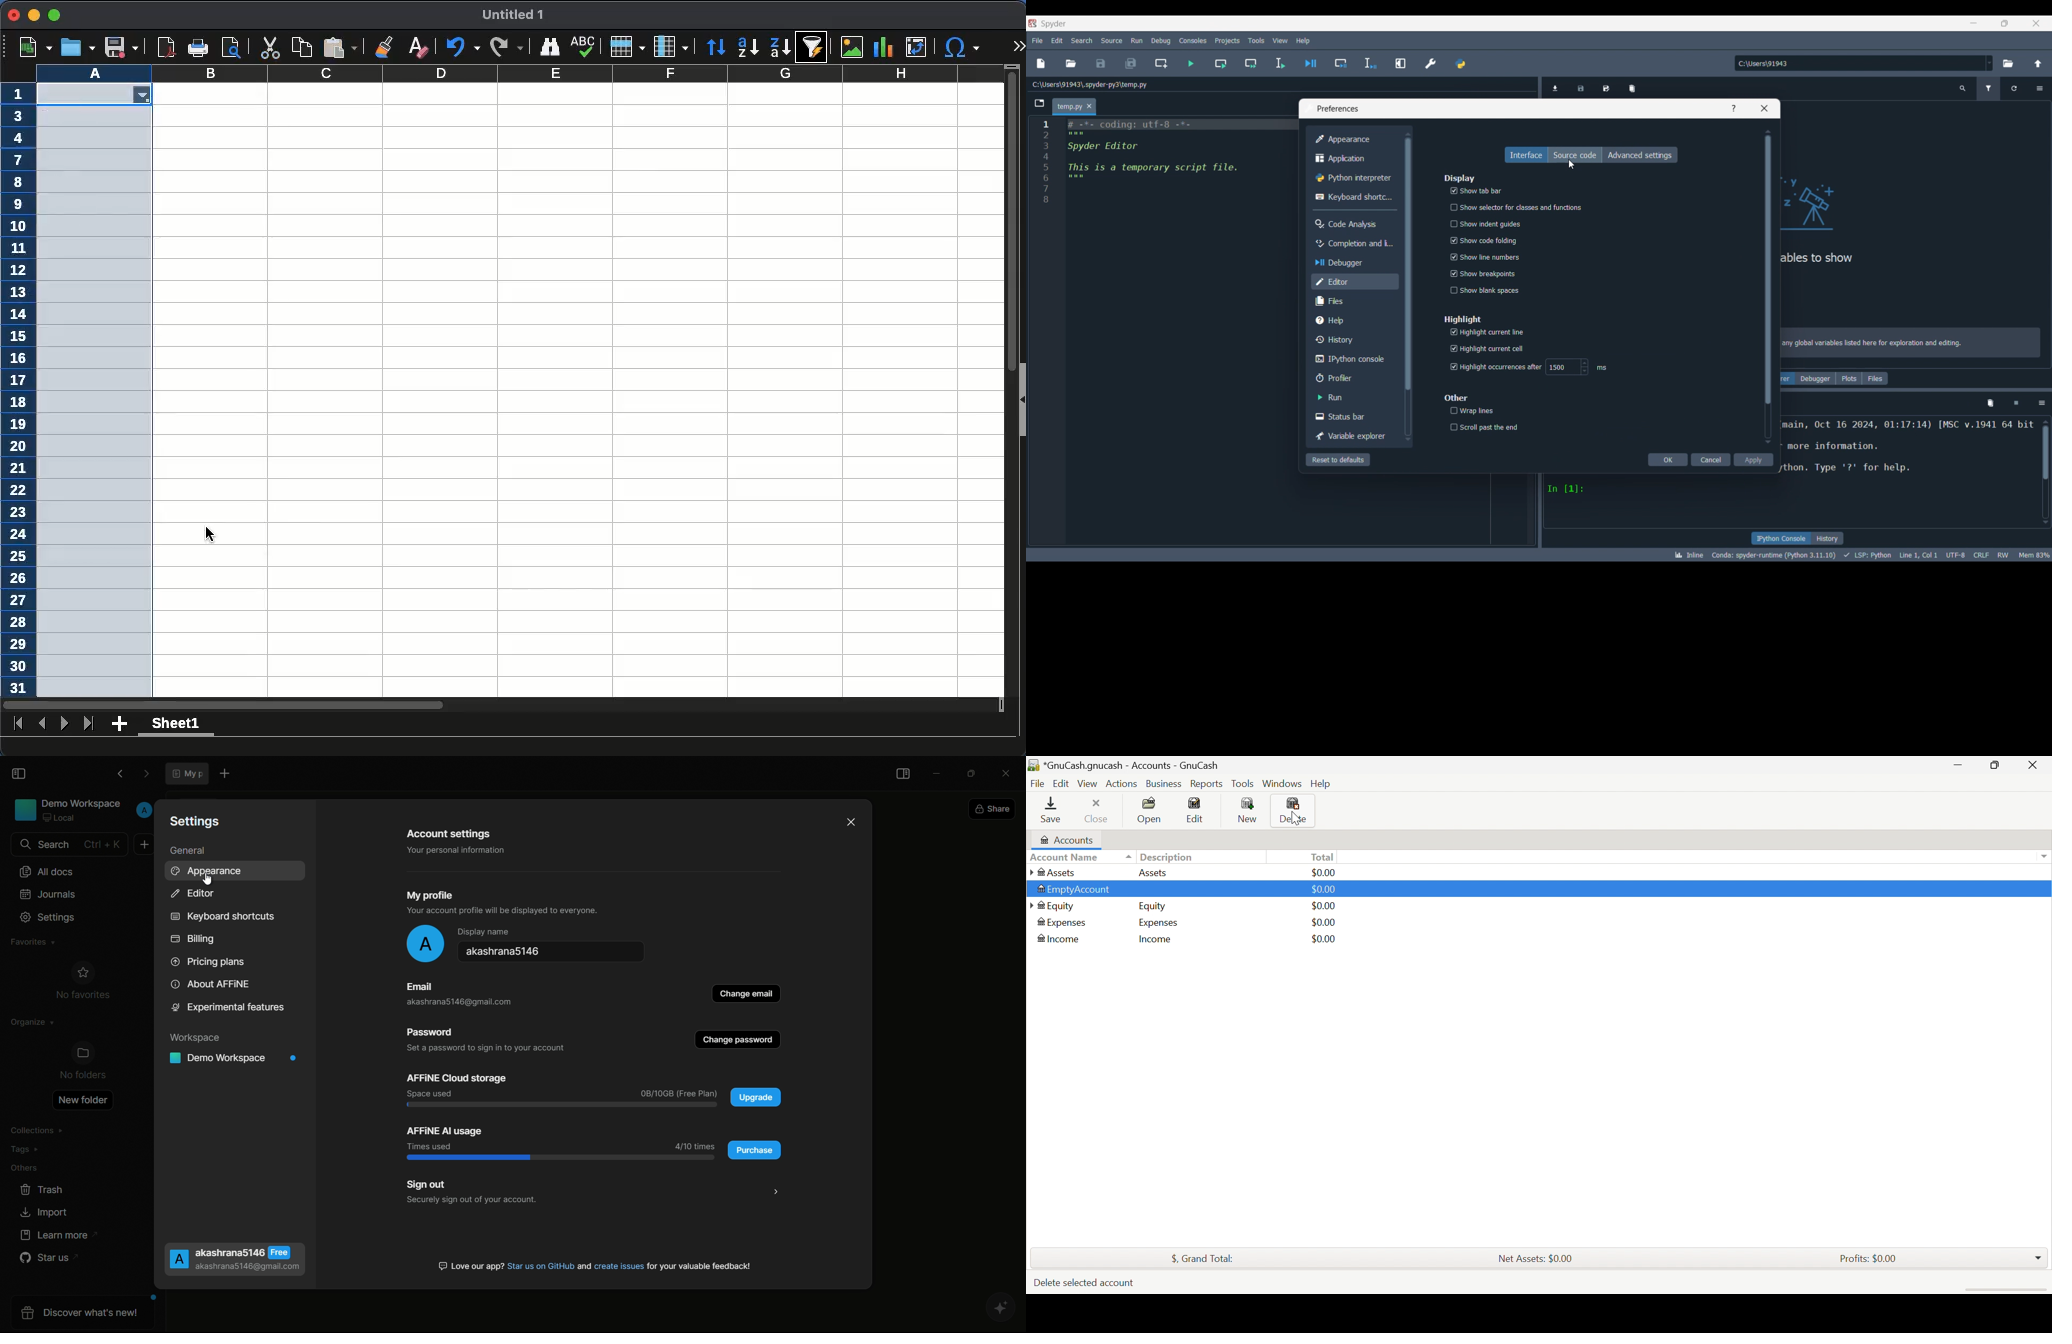 The image size is (2072, 1344). I want to click on Files, so click(1875, 378).